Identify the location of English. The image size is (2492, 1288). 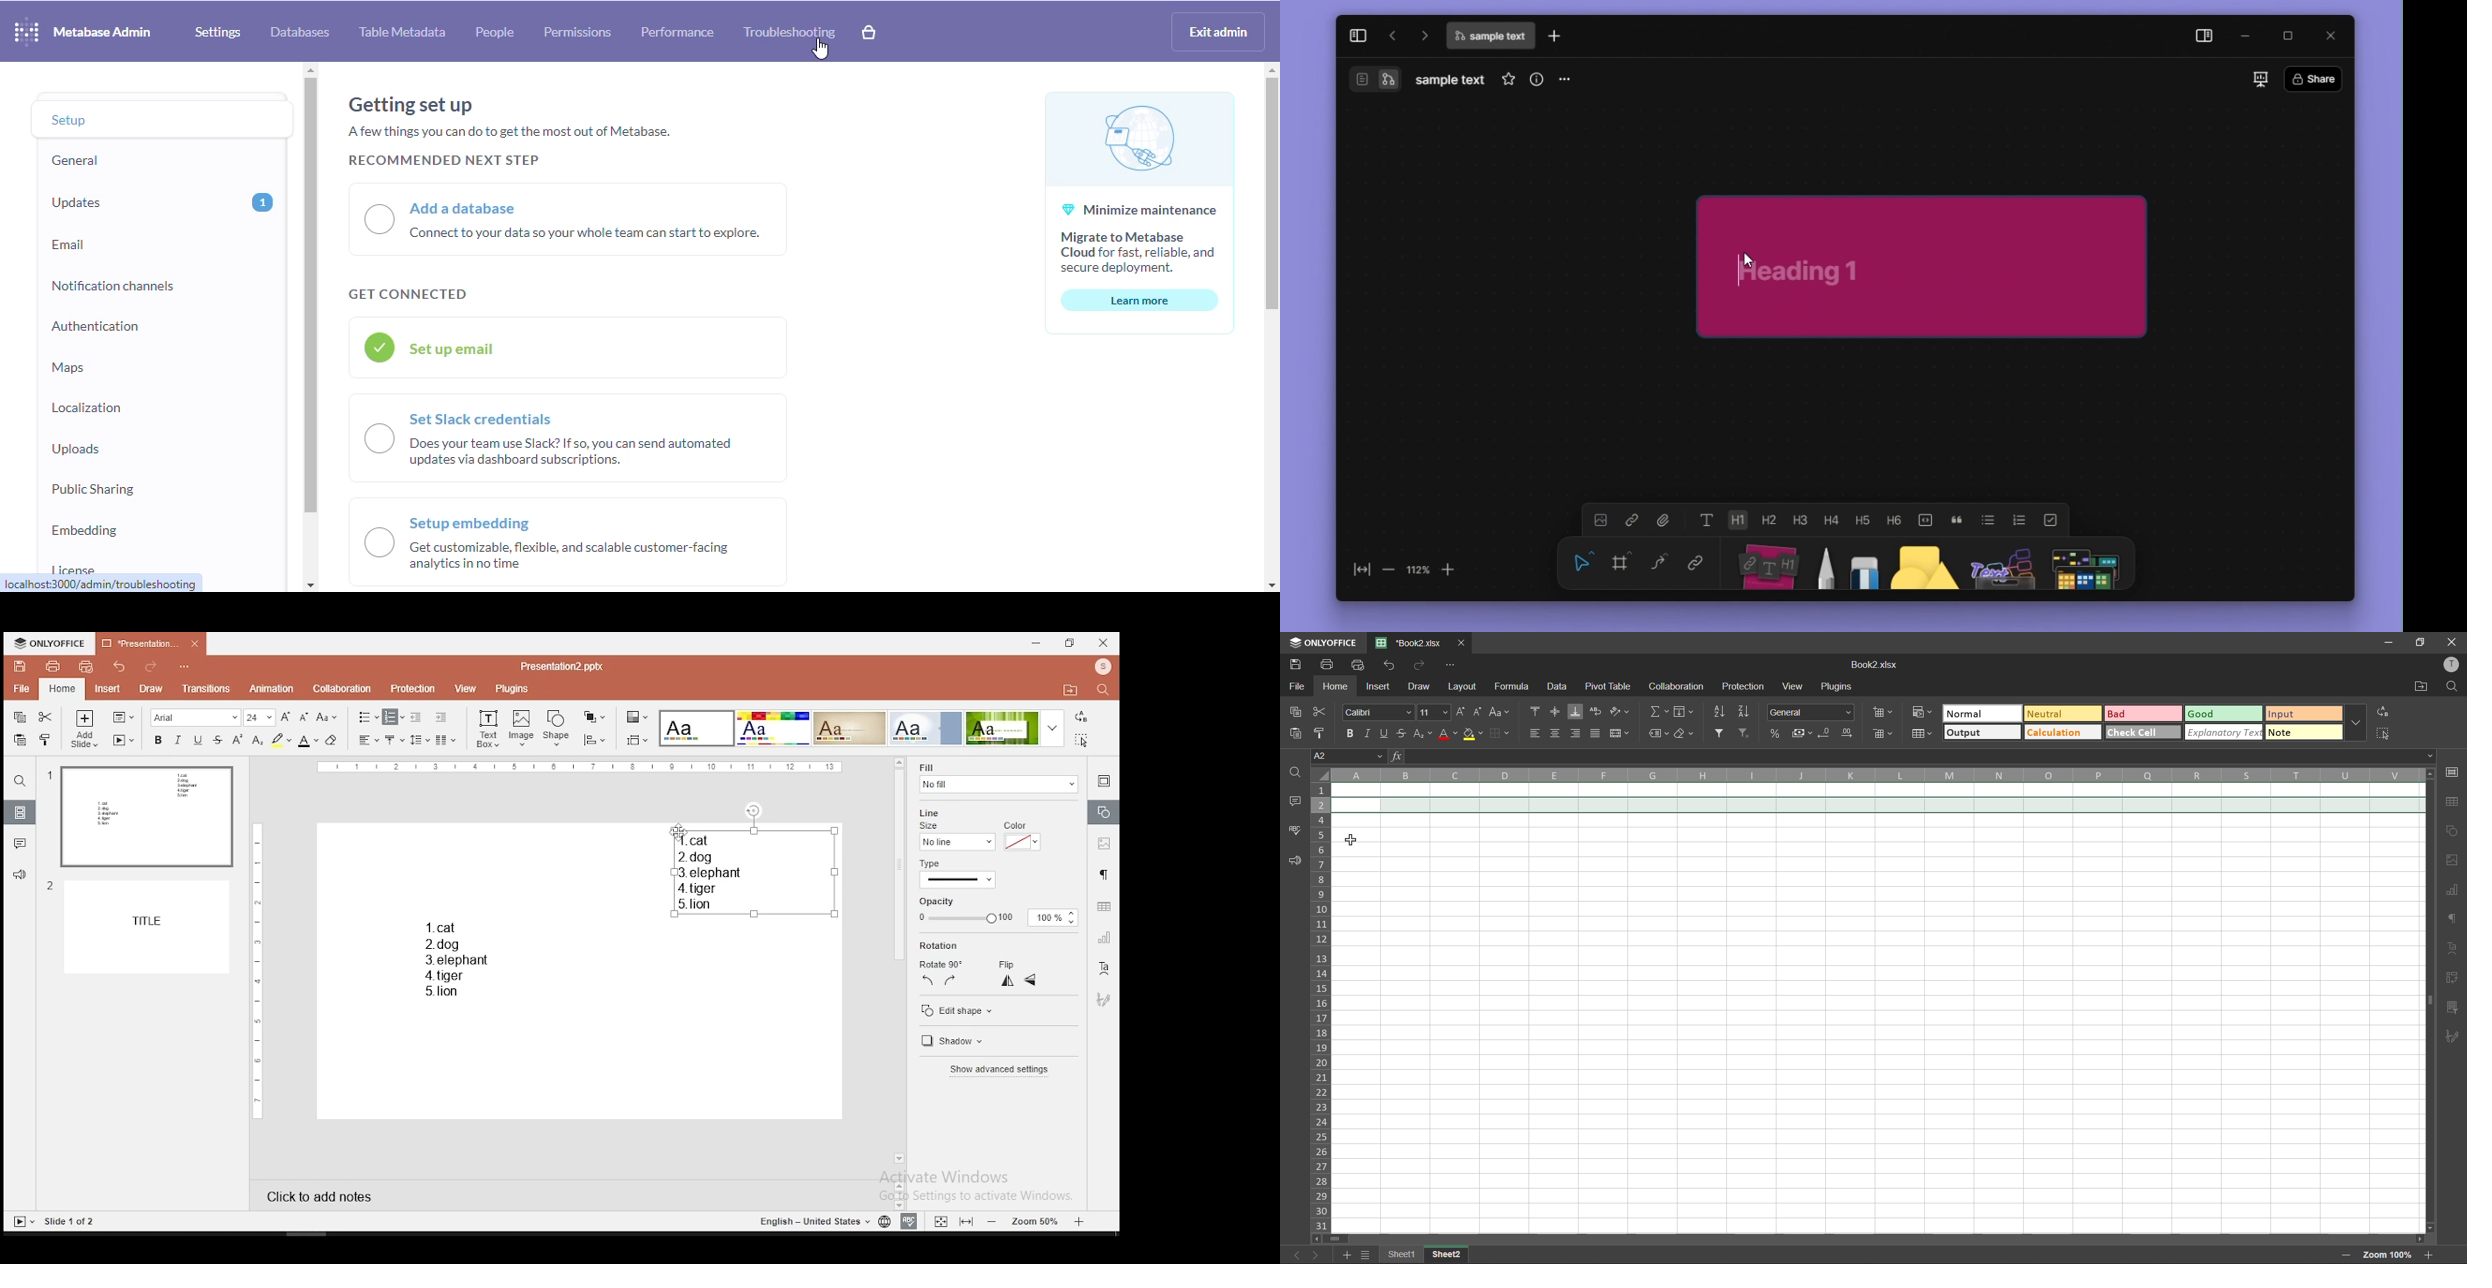
(808, 1221).